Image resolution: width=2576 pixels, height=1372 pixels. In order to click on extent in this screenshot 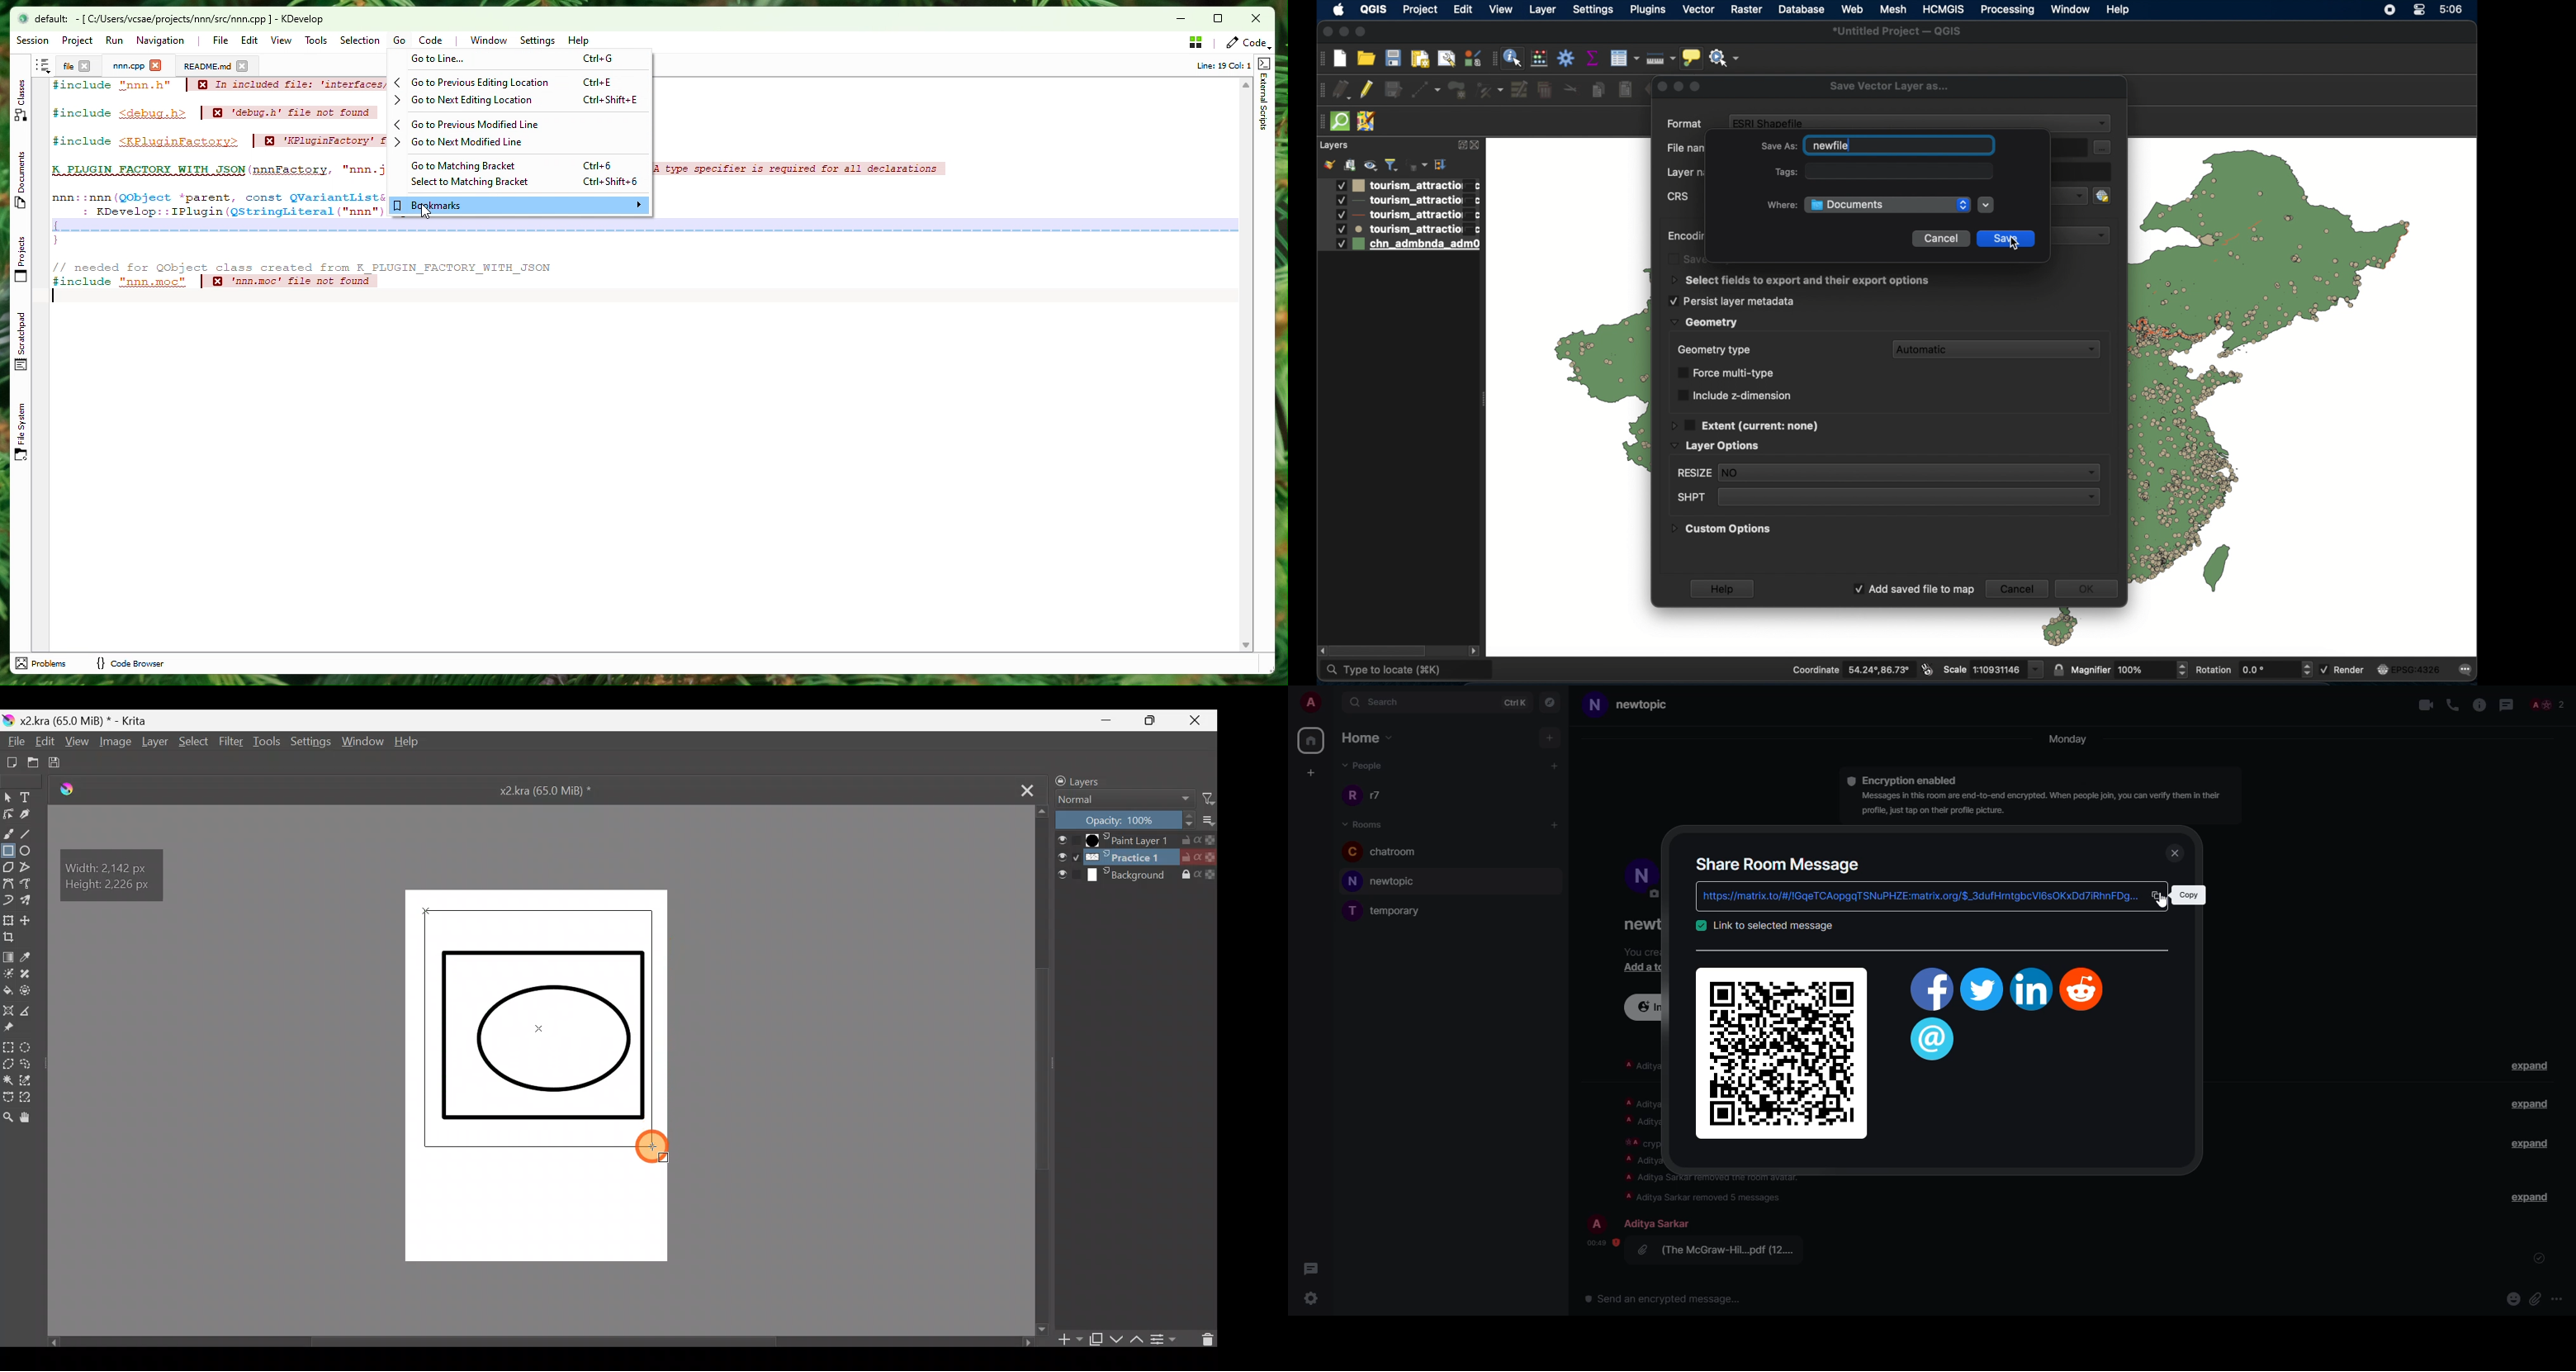, I will do `click(1746, 424)`.